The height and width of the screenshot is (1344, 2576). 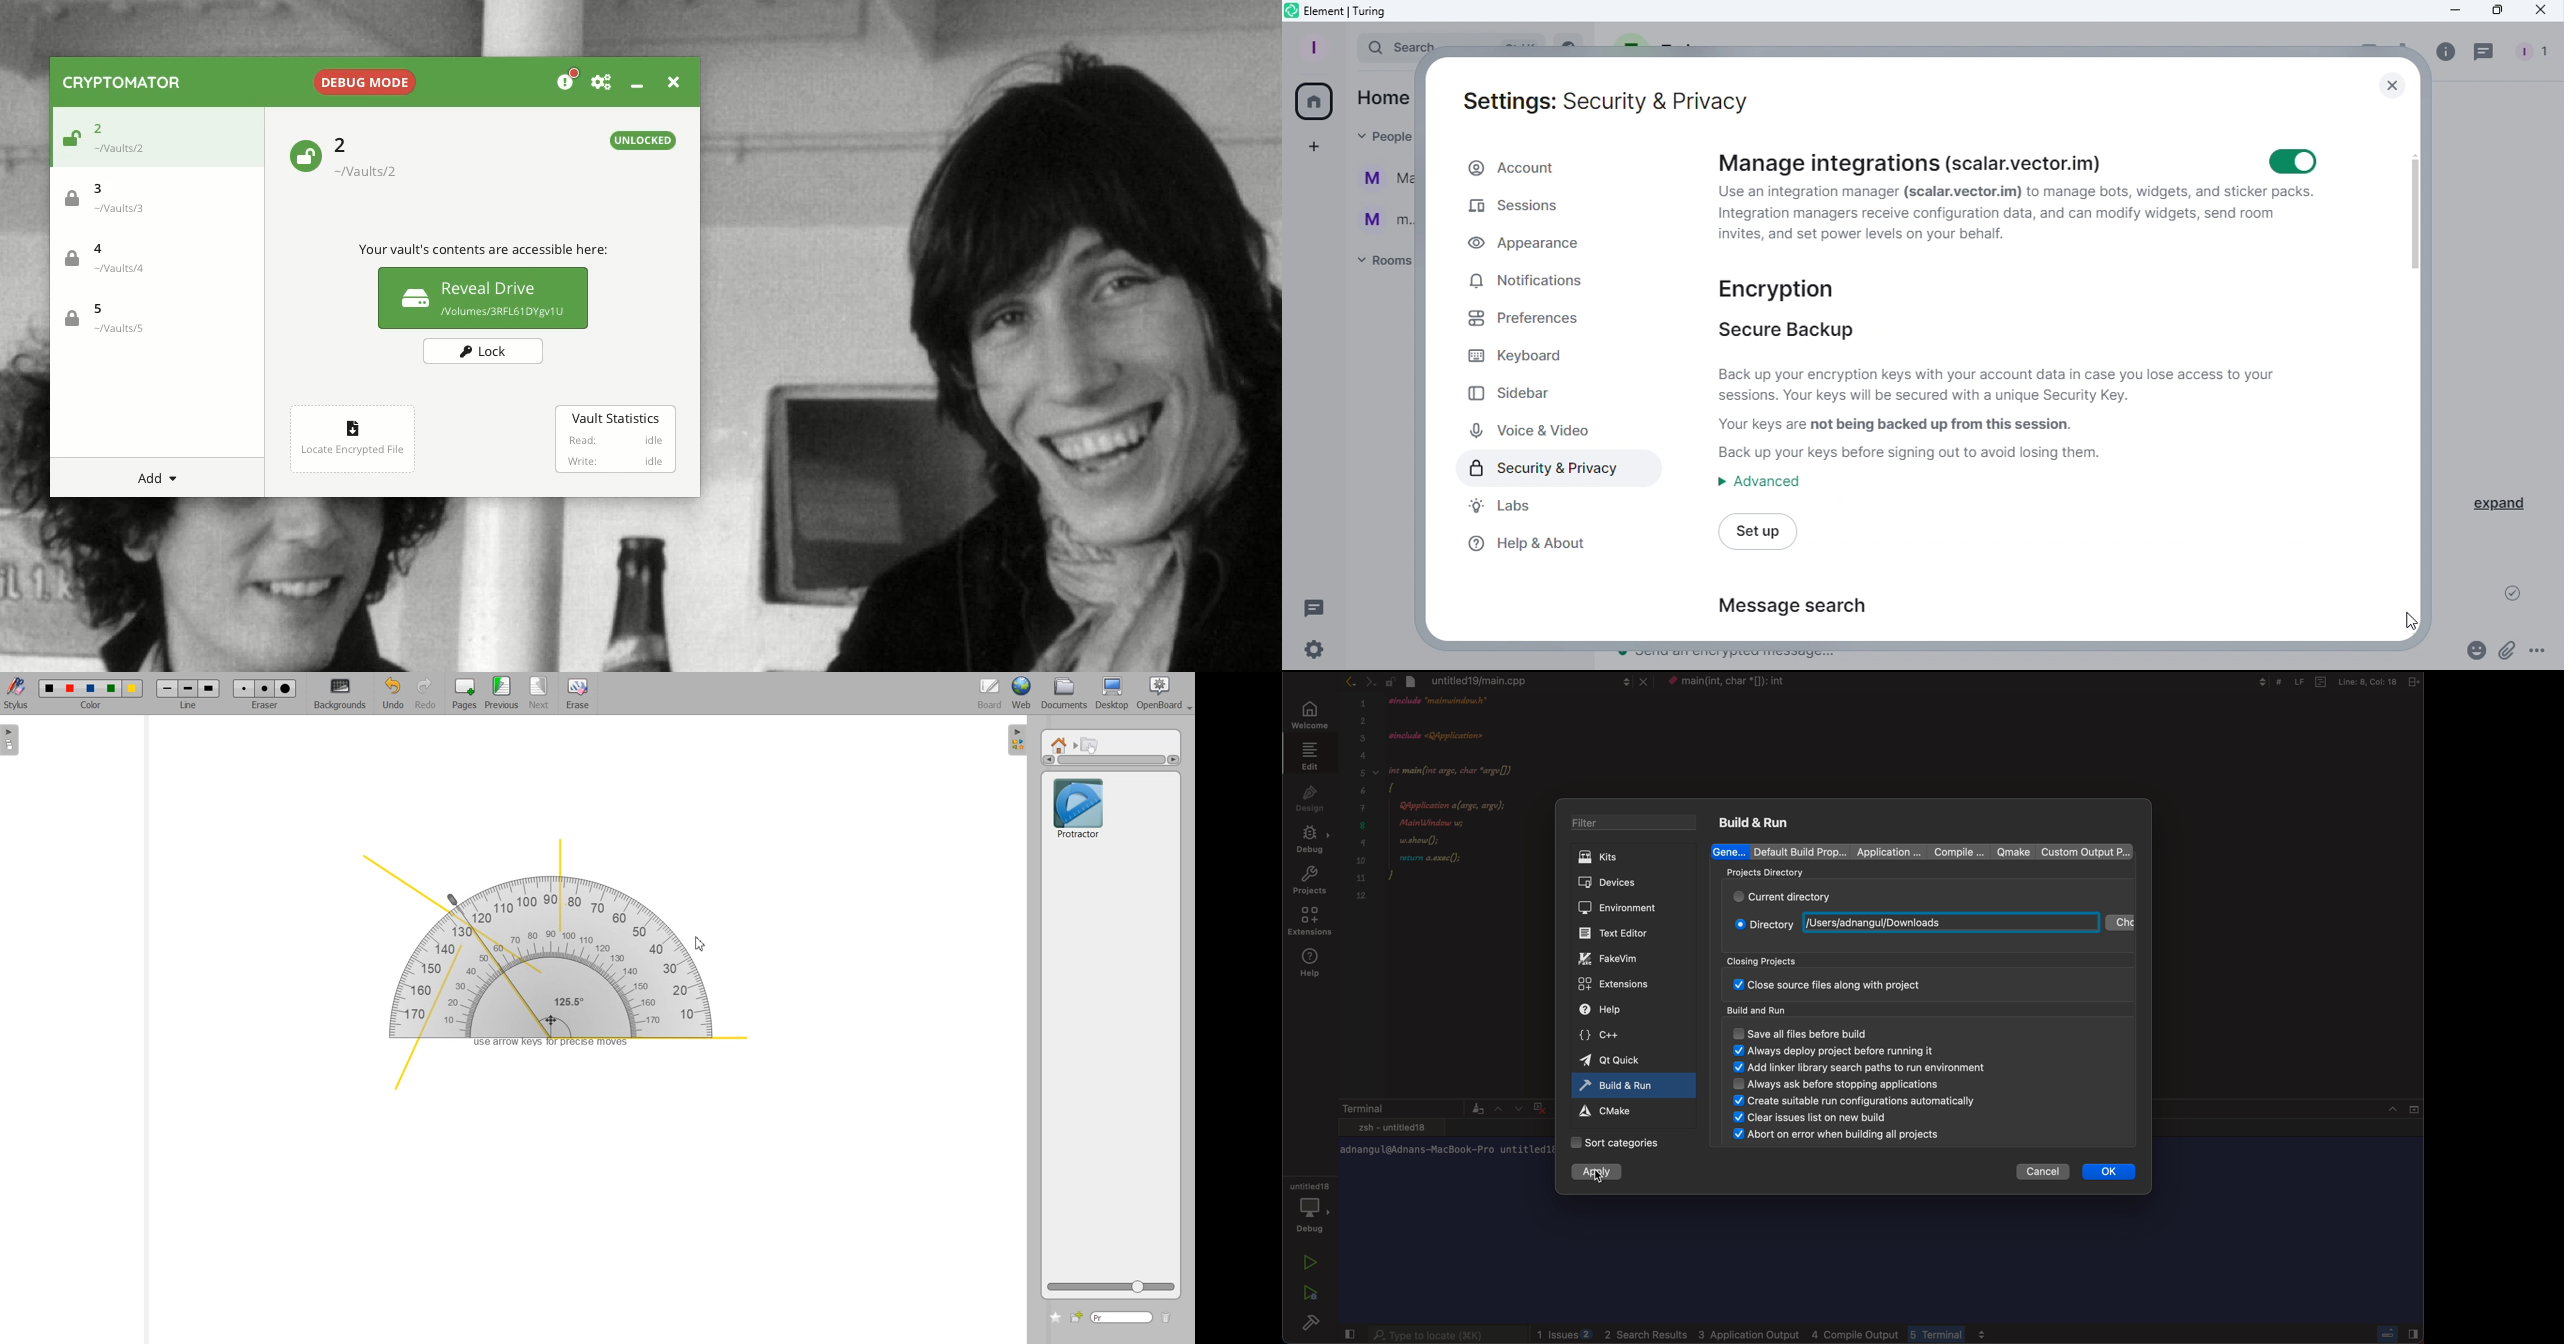 I want to click on design, so click(x=1311, y=796).